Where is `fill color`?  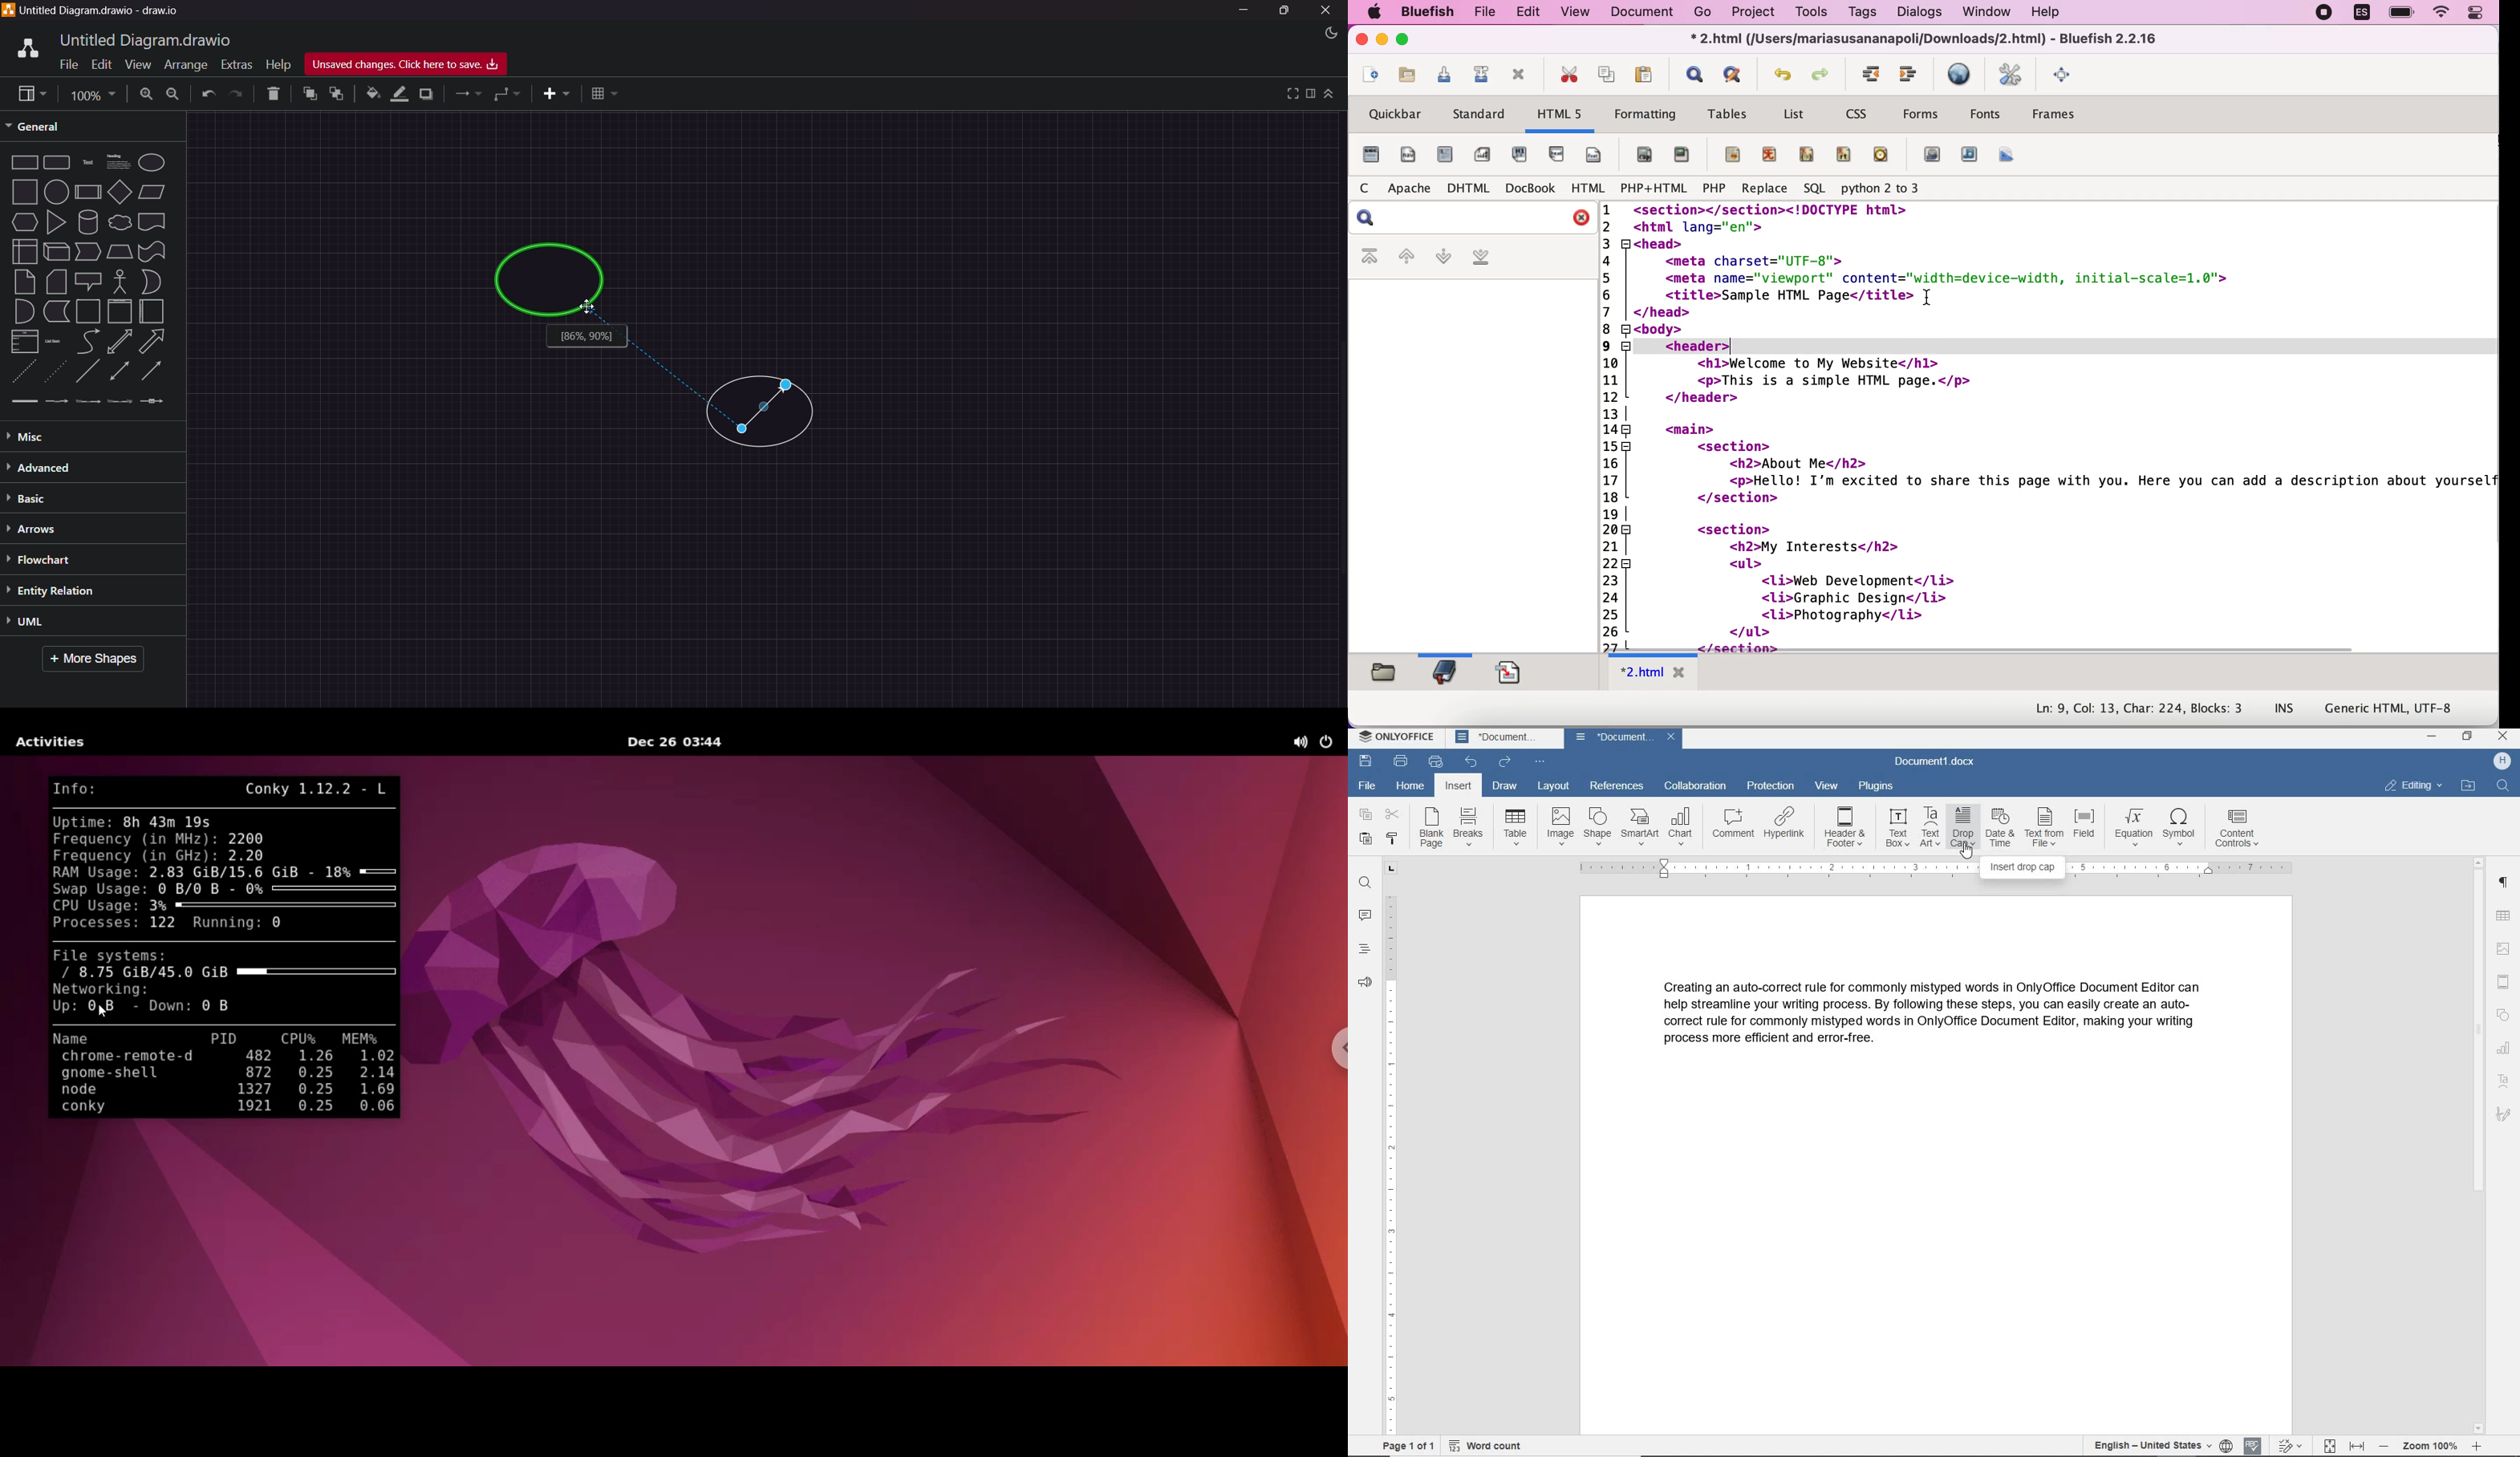 fill color is located at coordinates (371, 93).